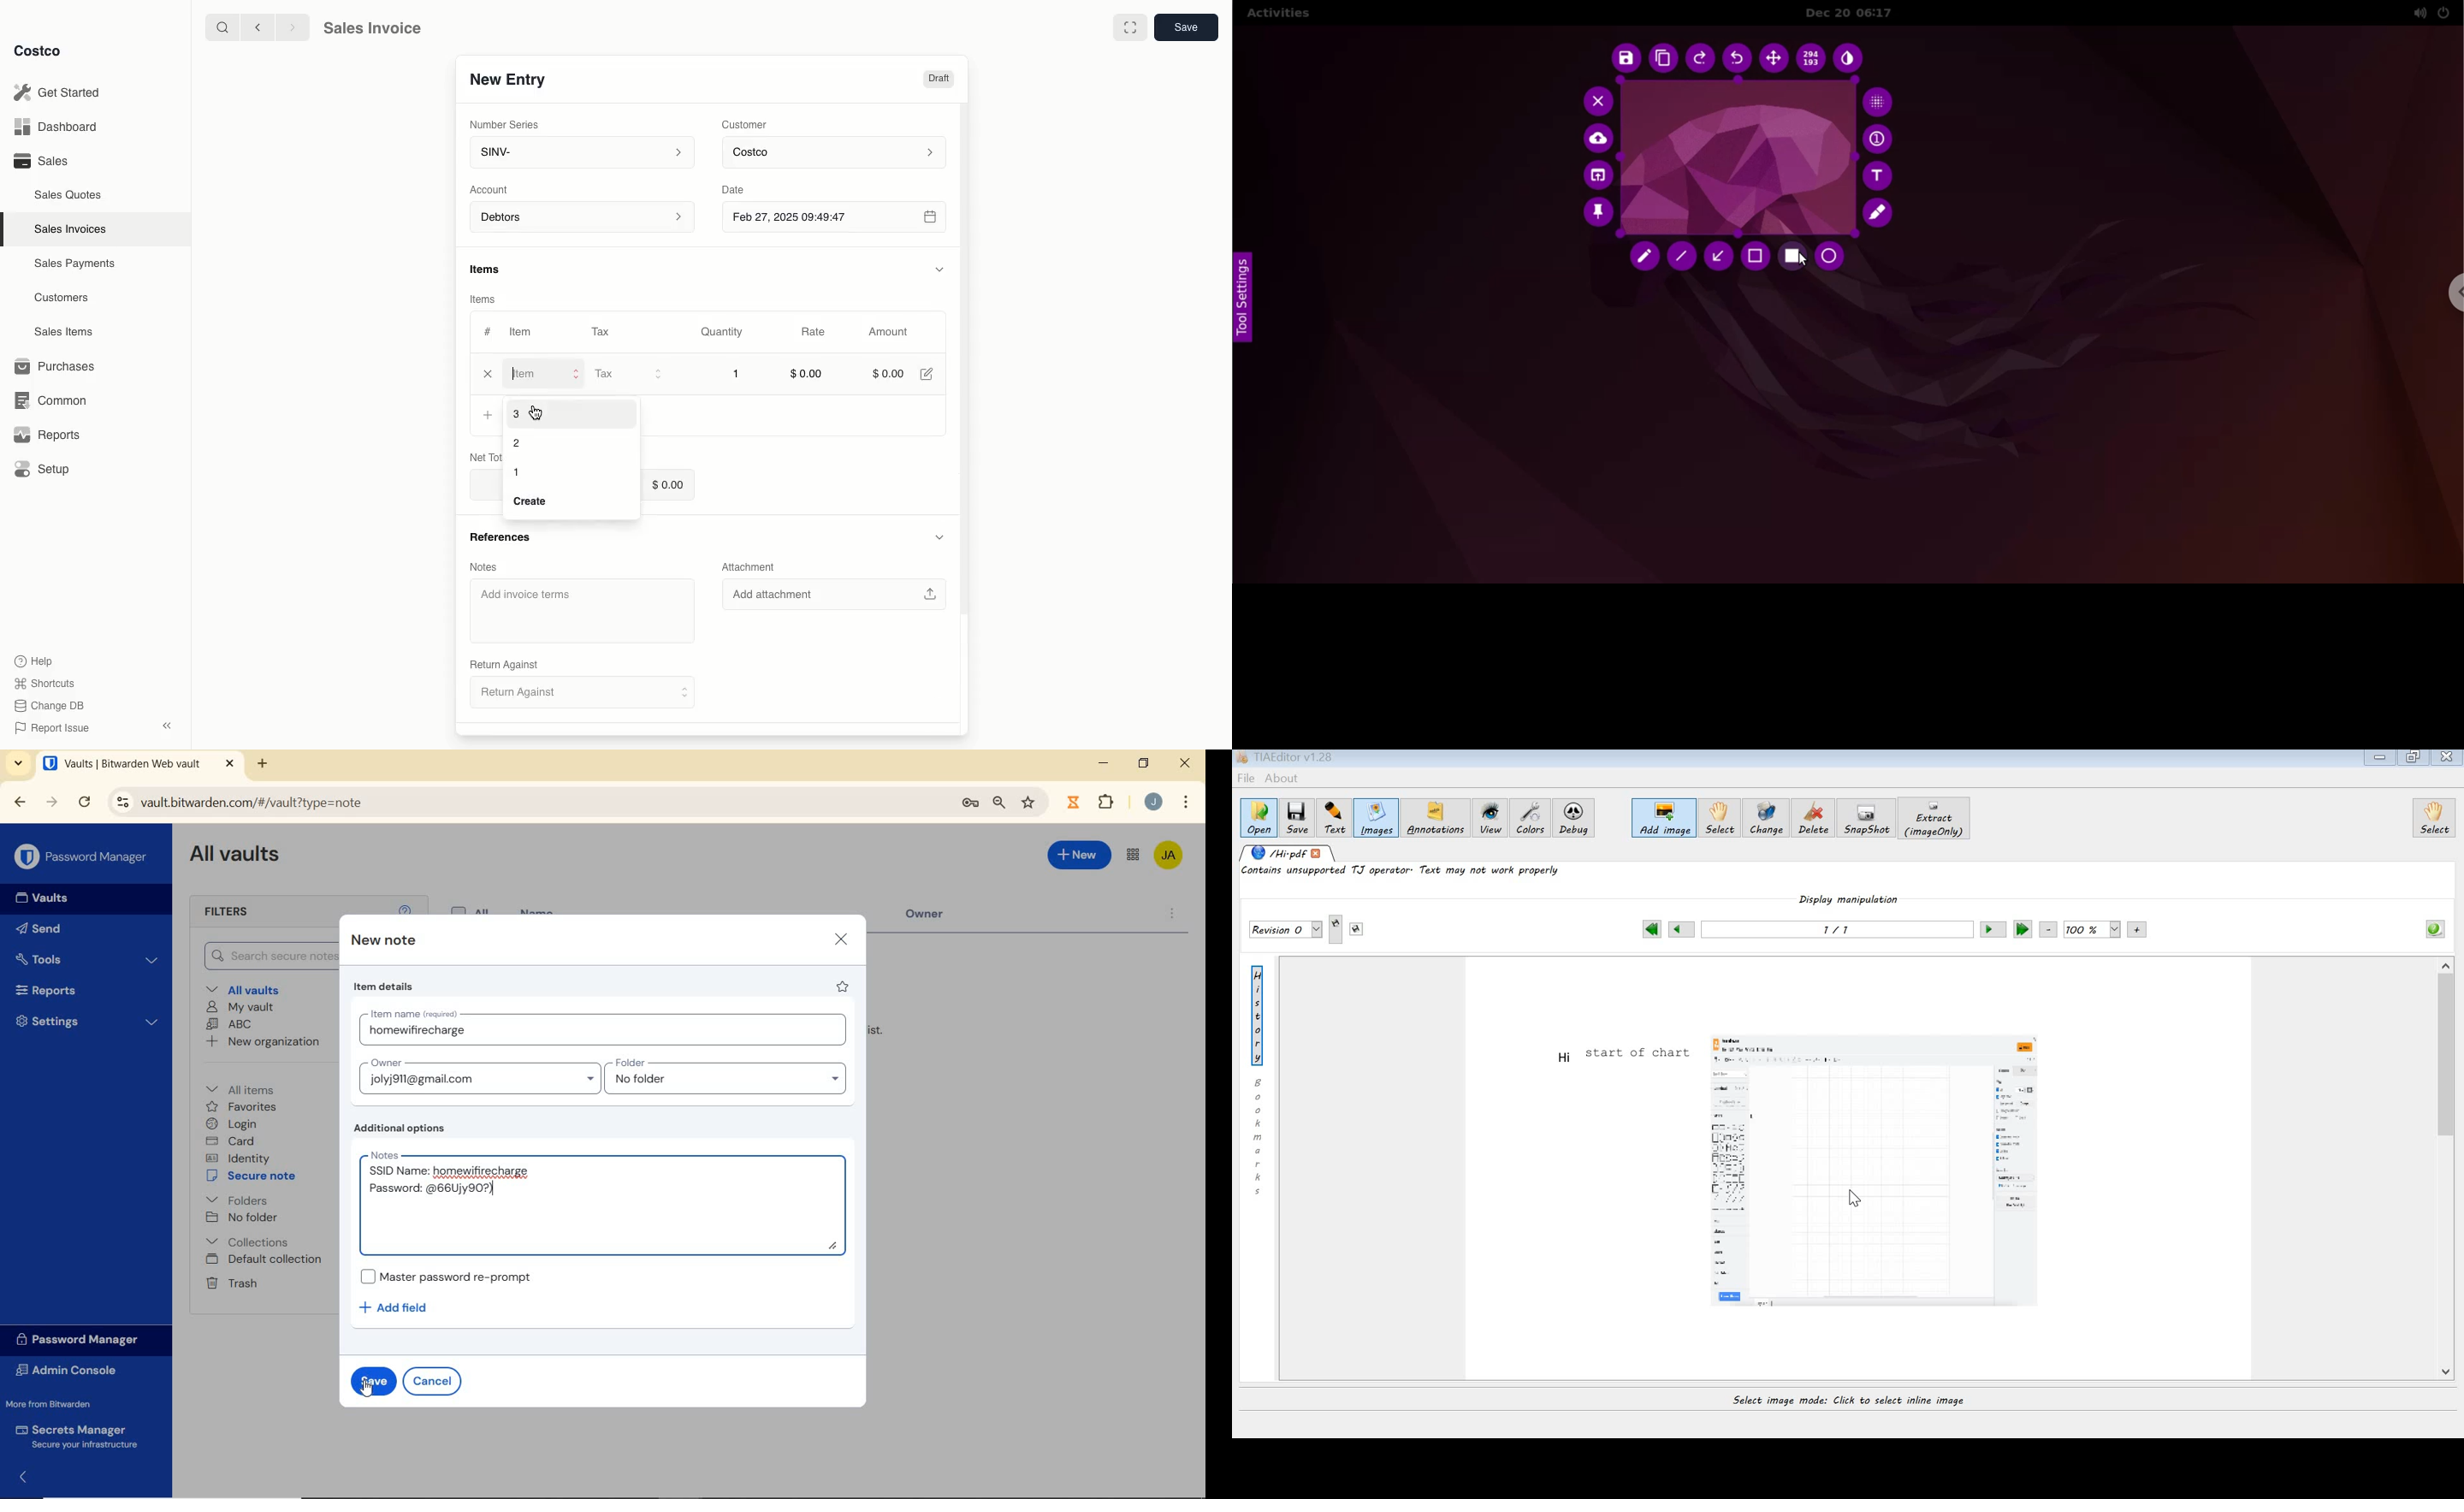 This screenshot has height=1512, width=2464. Describe the element at coordinates (1134, 856) in the screenshot. I see `toggle between admin console and password manager` at that location.